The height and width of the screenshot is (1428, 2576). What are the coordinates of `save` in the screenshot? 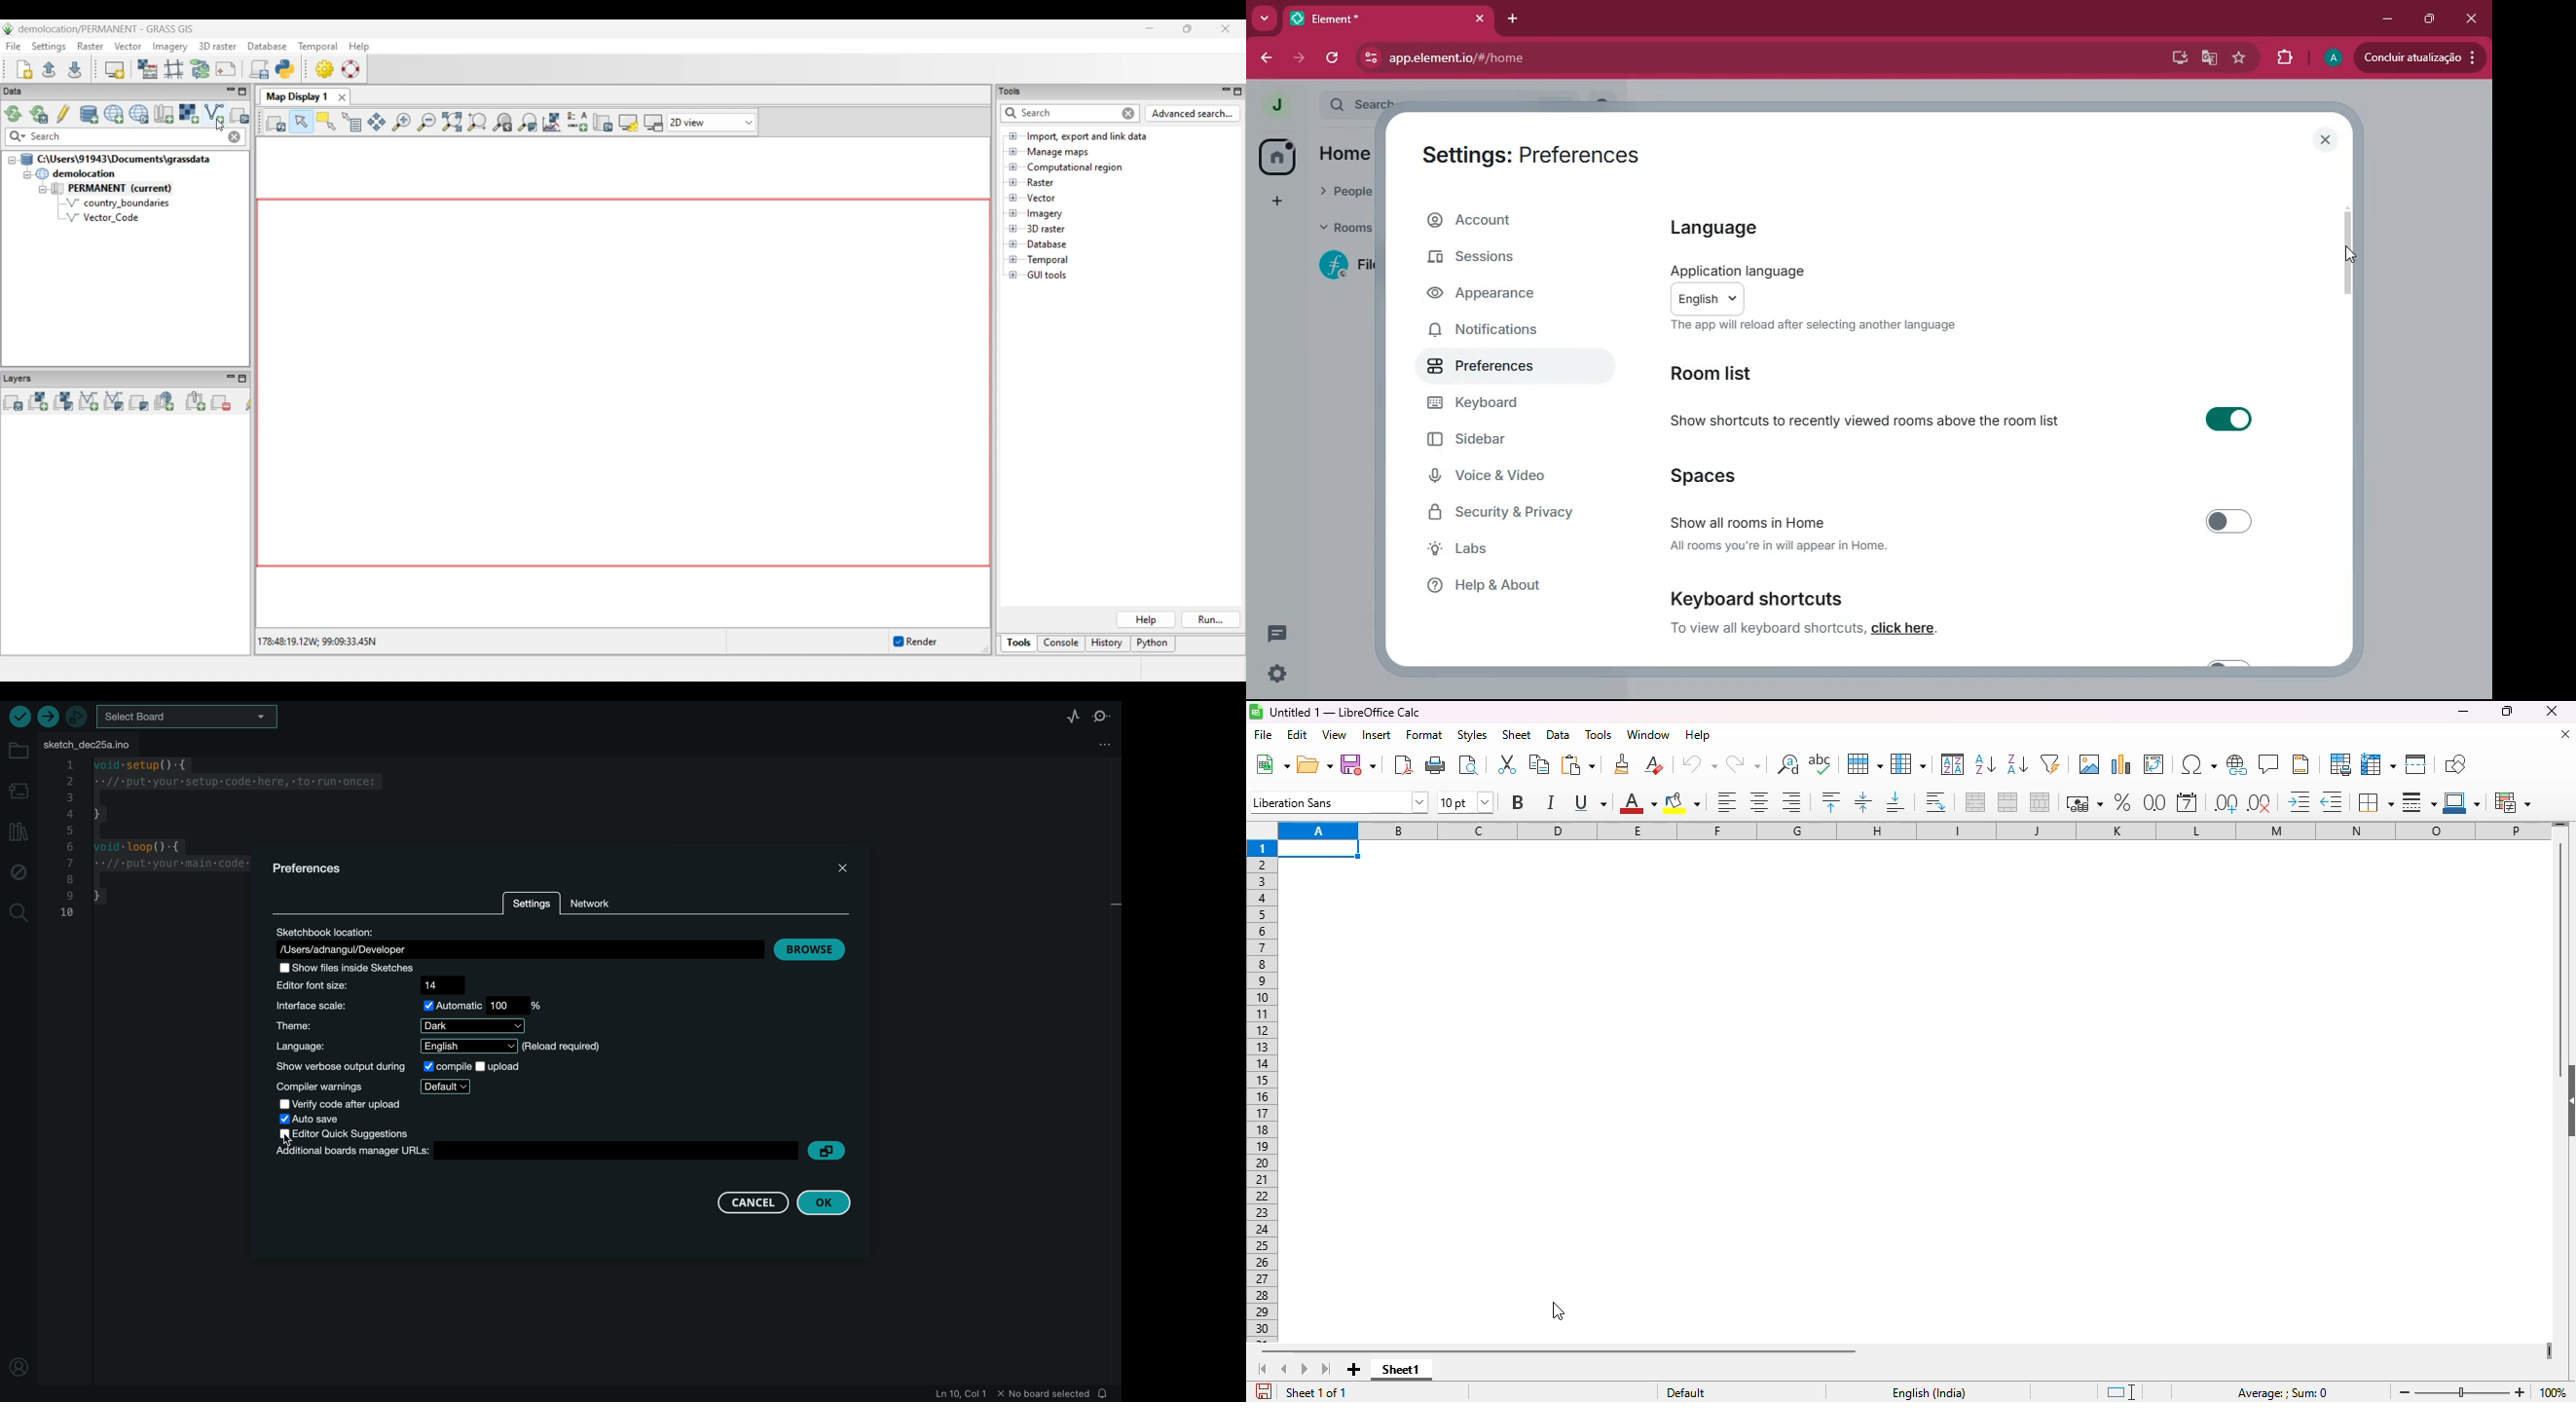 It's located at (1360, 765).